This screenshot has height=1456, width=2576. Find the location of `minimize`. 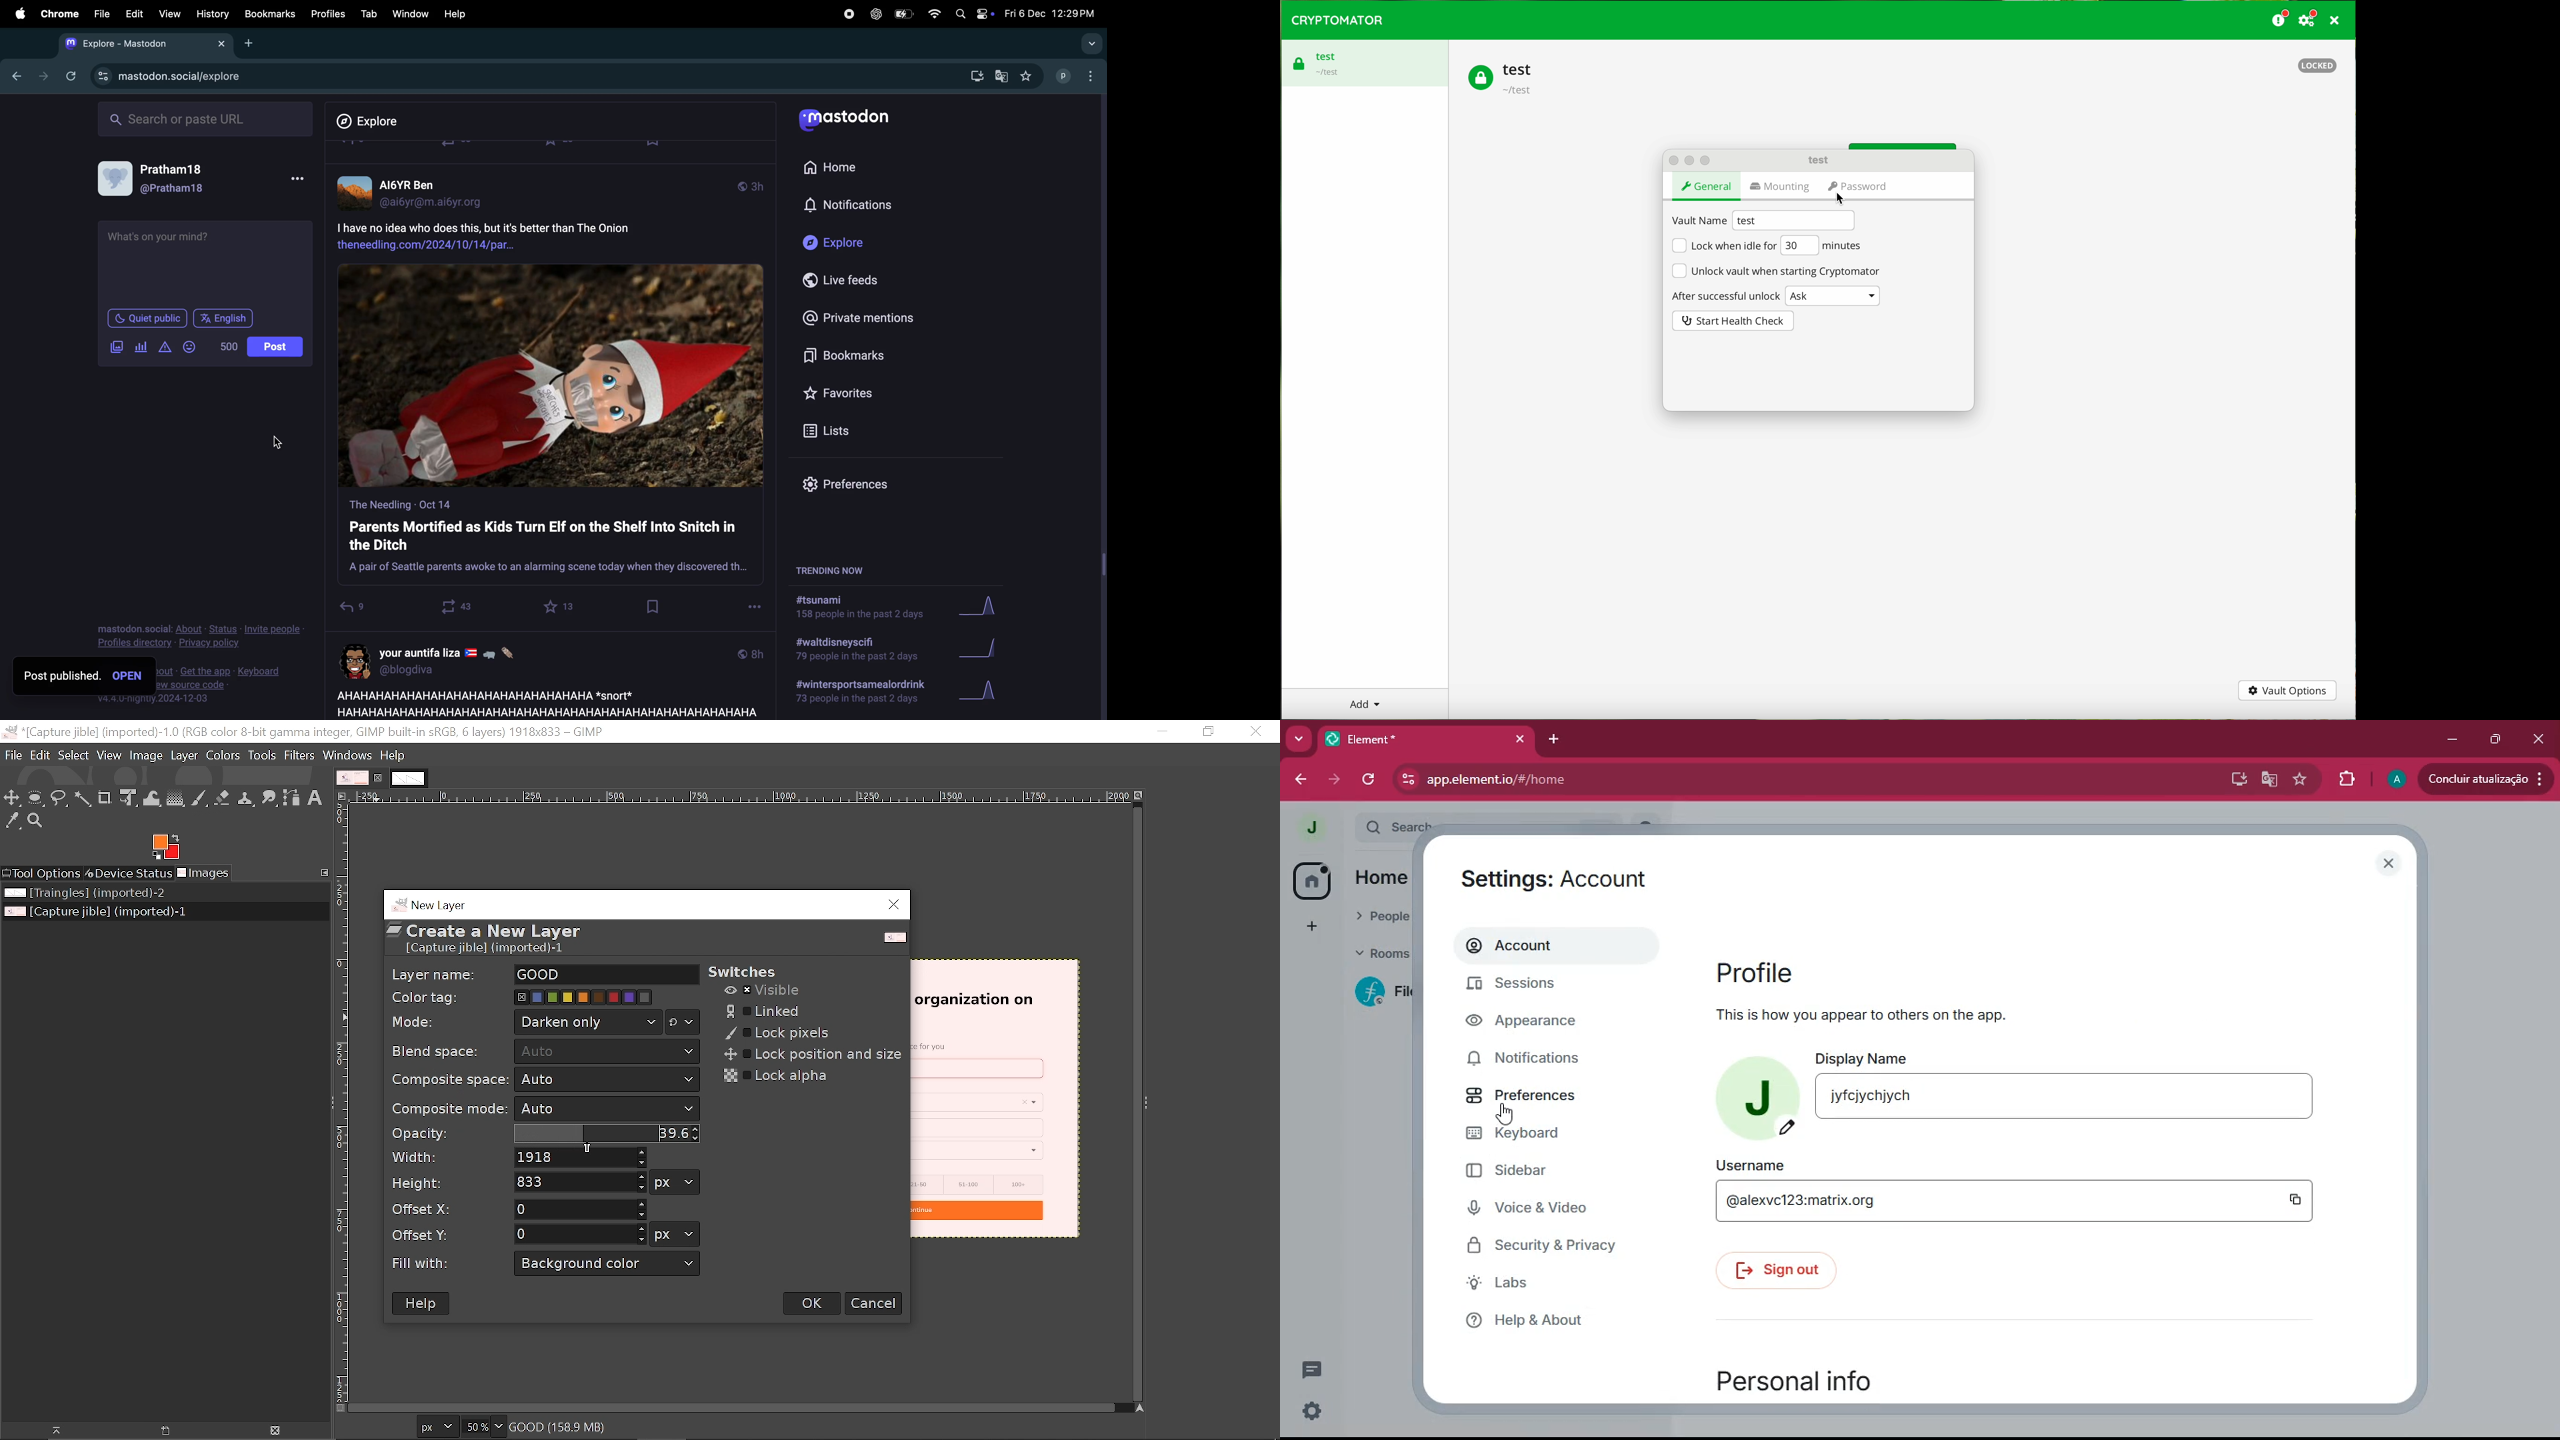

minimize is located at coordinates (1155, 731).